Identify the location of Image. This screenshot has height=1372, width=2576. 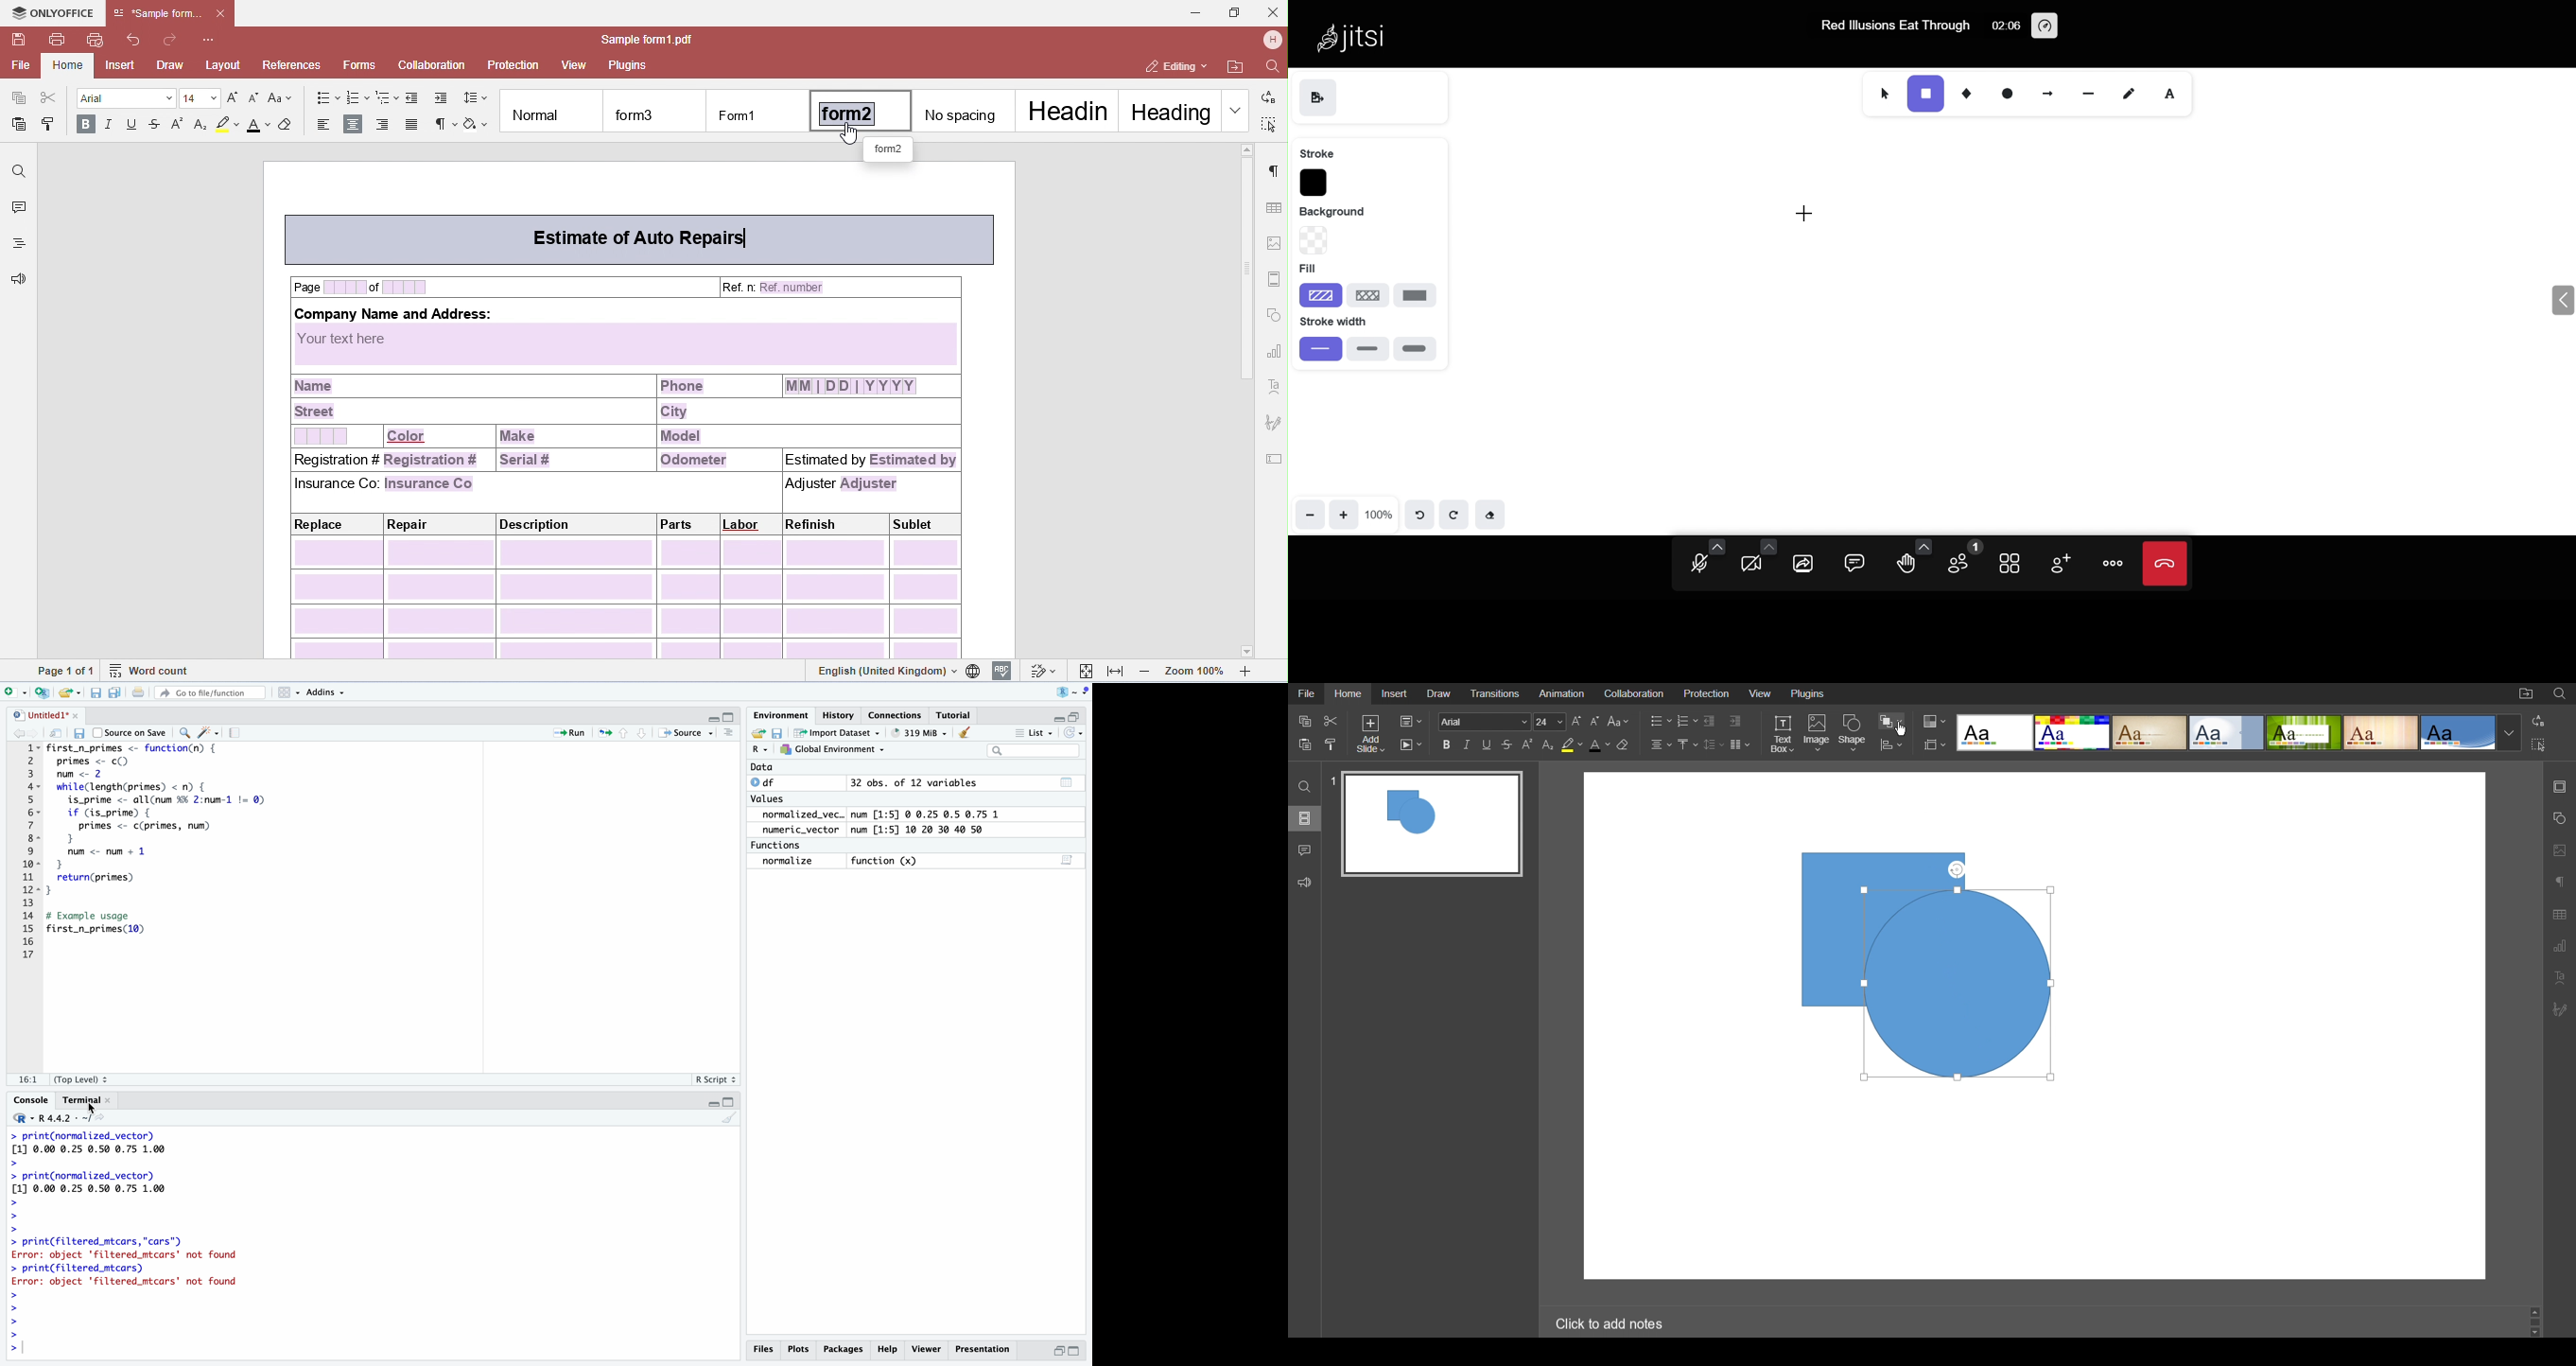
(1817, 735).